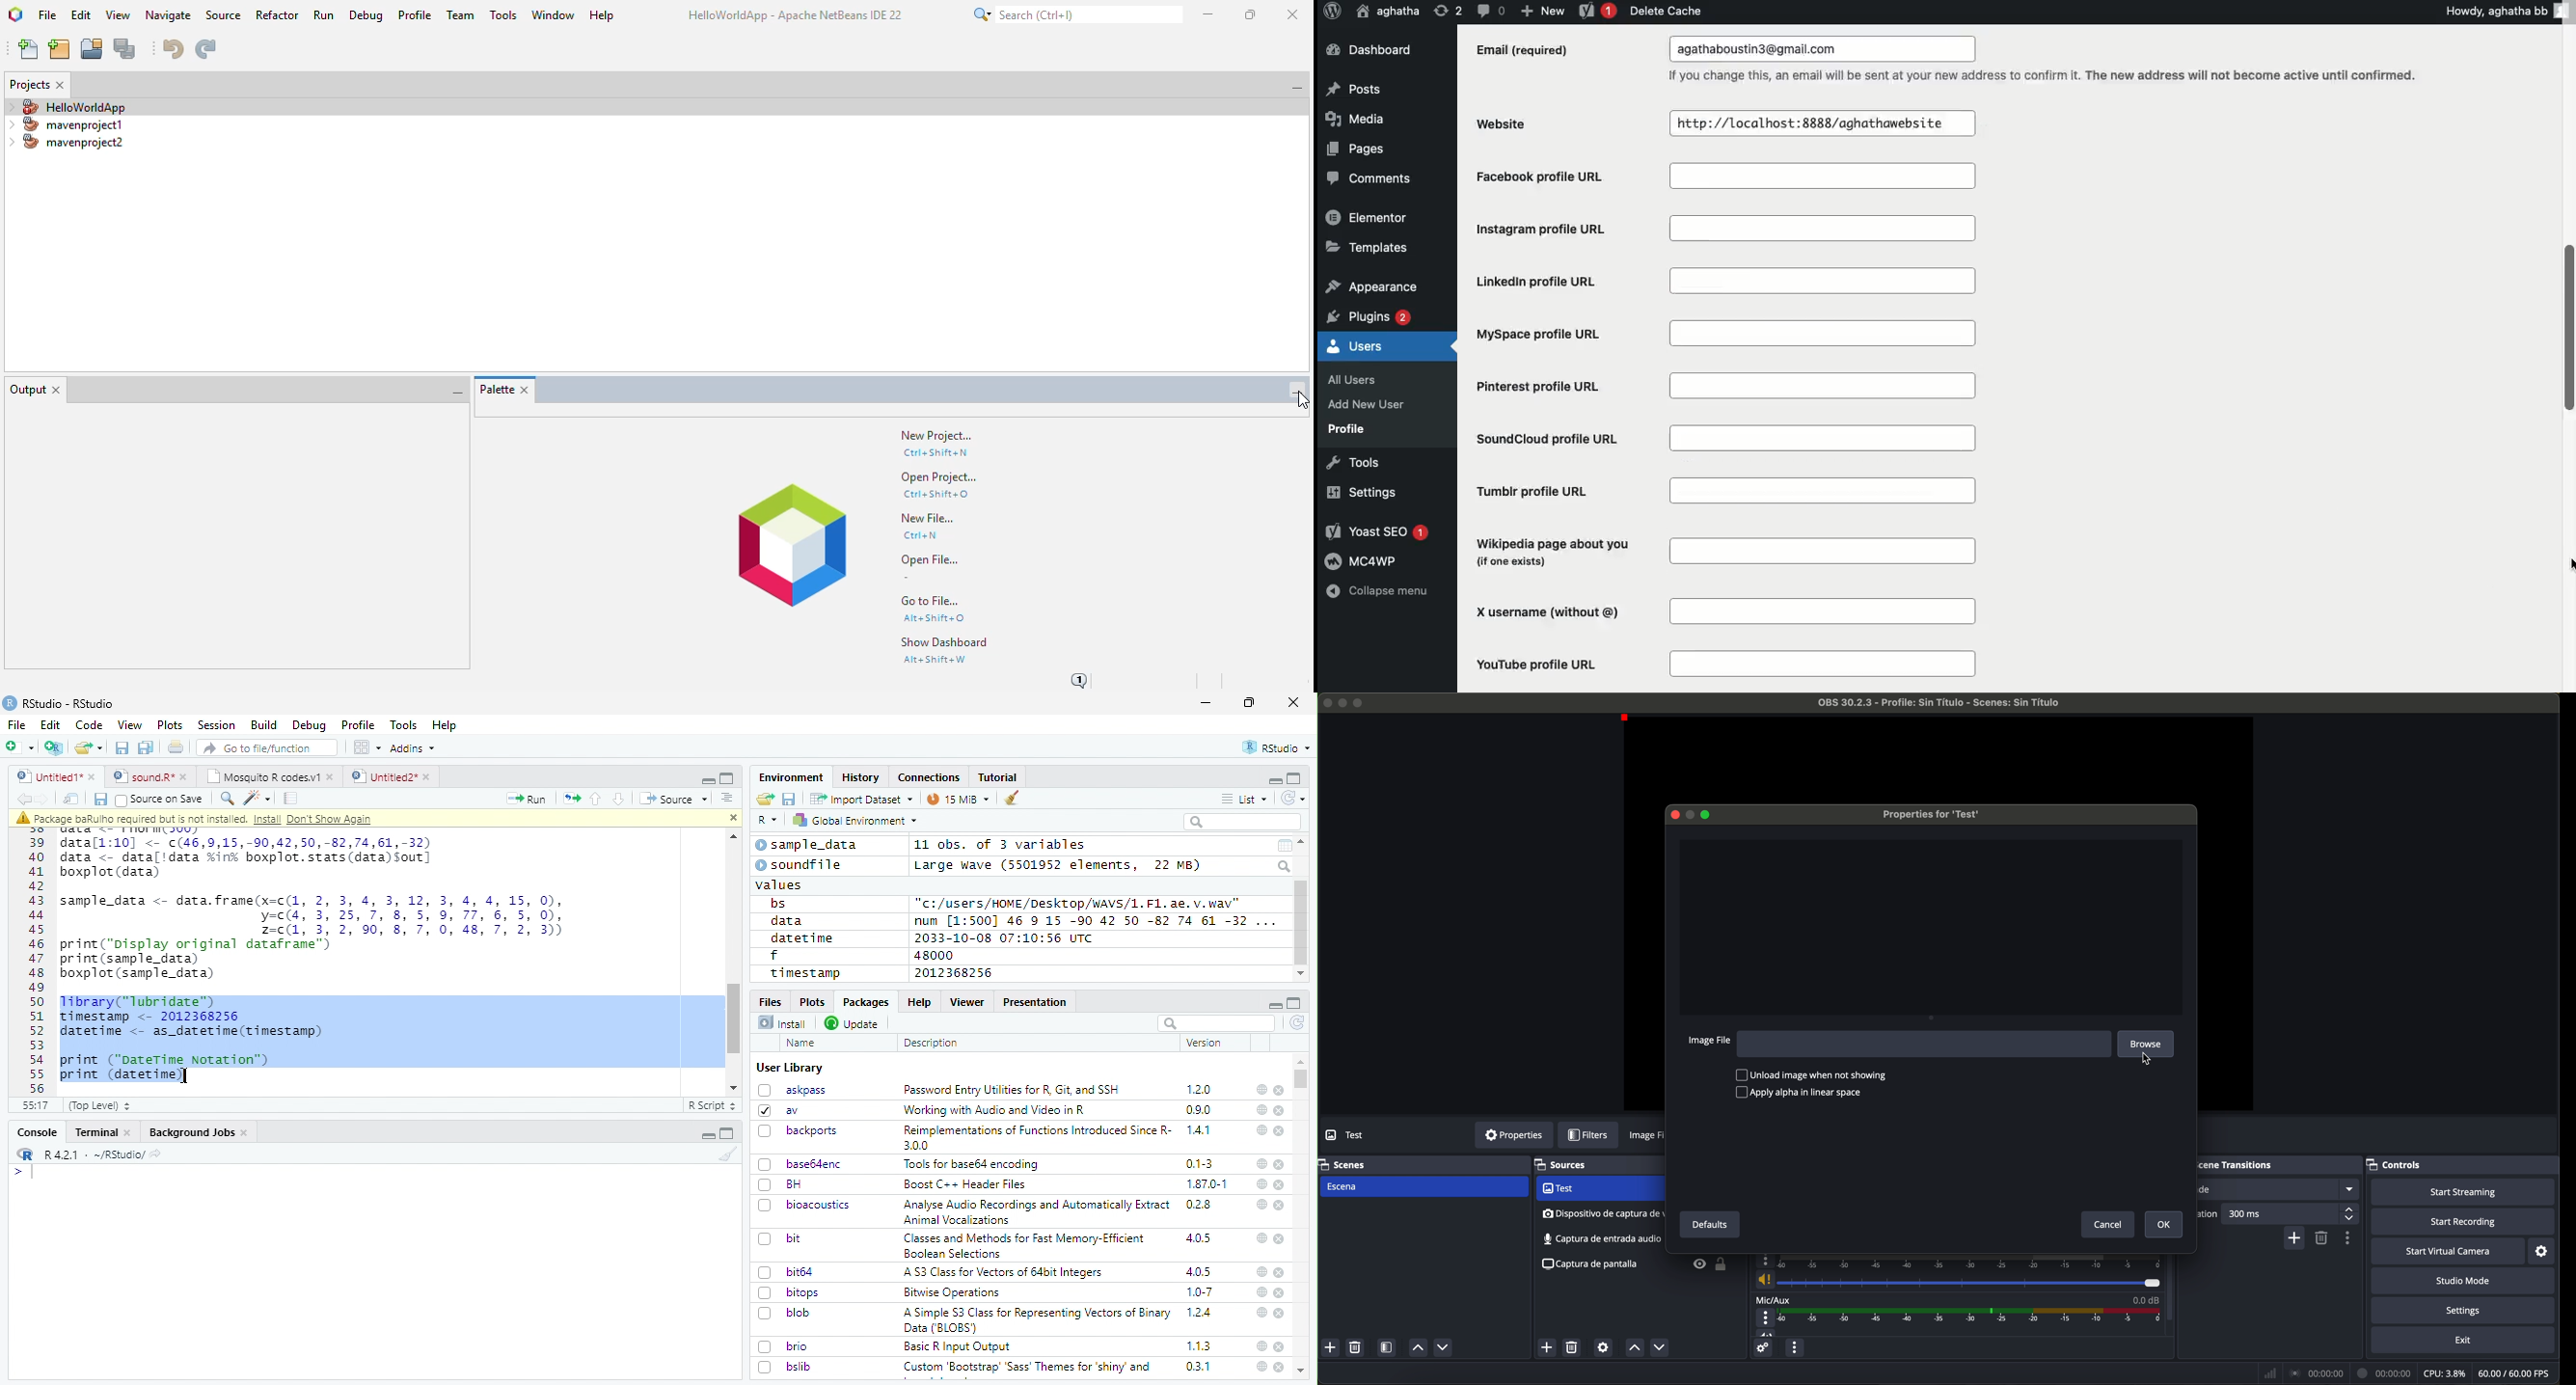  What do you see at coordinates (1280, 1111) in the screenshot?
I see `close` at bounding box center [1280, 1111].